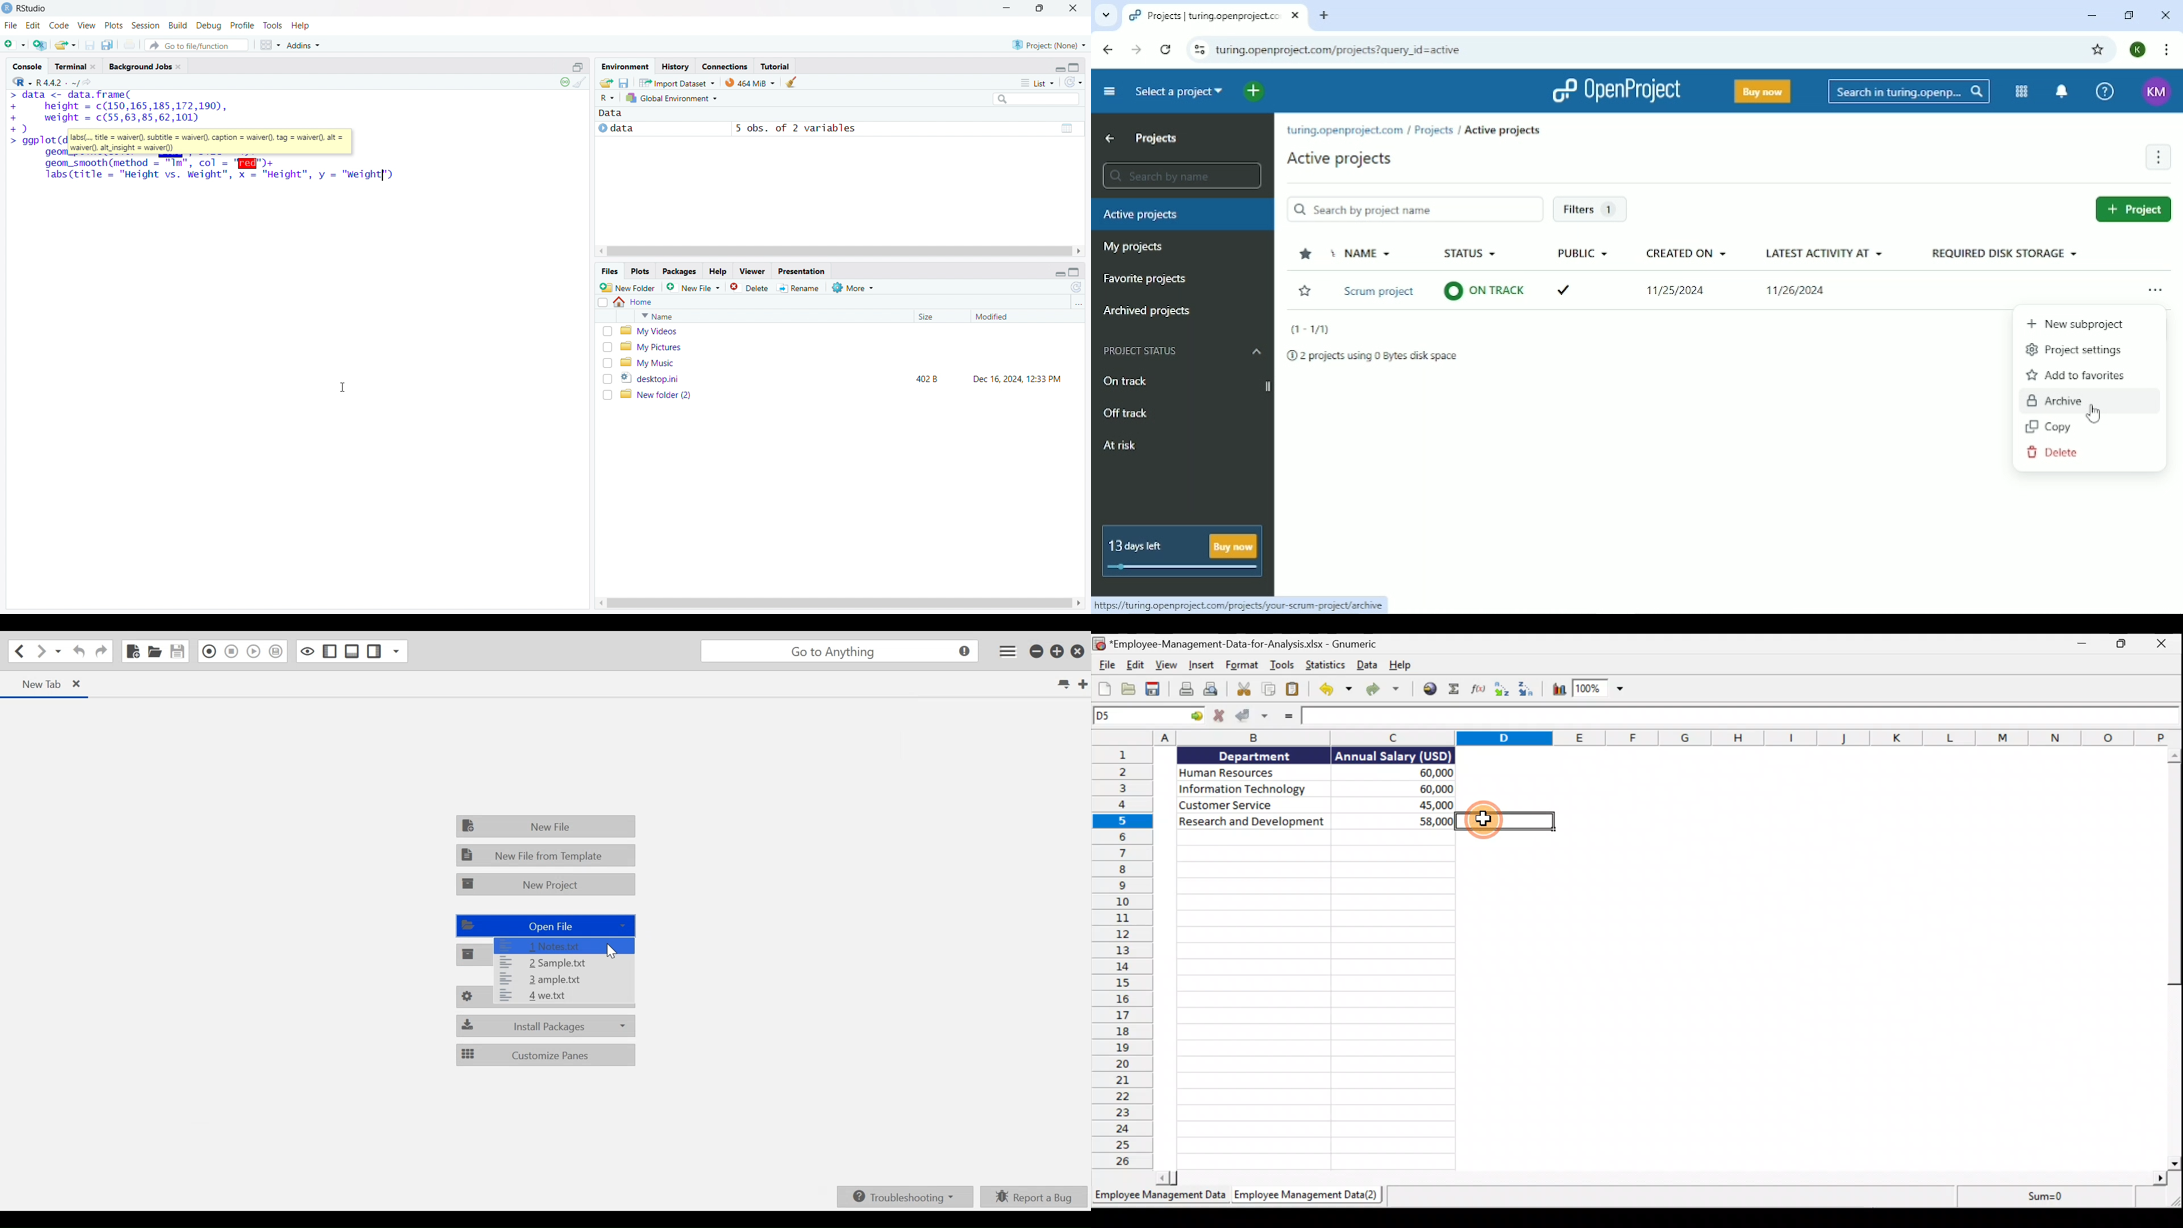 This screenshot has width=2184, height=1232. I want to click on Print the current file, so click(1184, 690).